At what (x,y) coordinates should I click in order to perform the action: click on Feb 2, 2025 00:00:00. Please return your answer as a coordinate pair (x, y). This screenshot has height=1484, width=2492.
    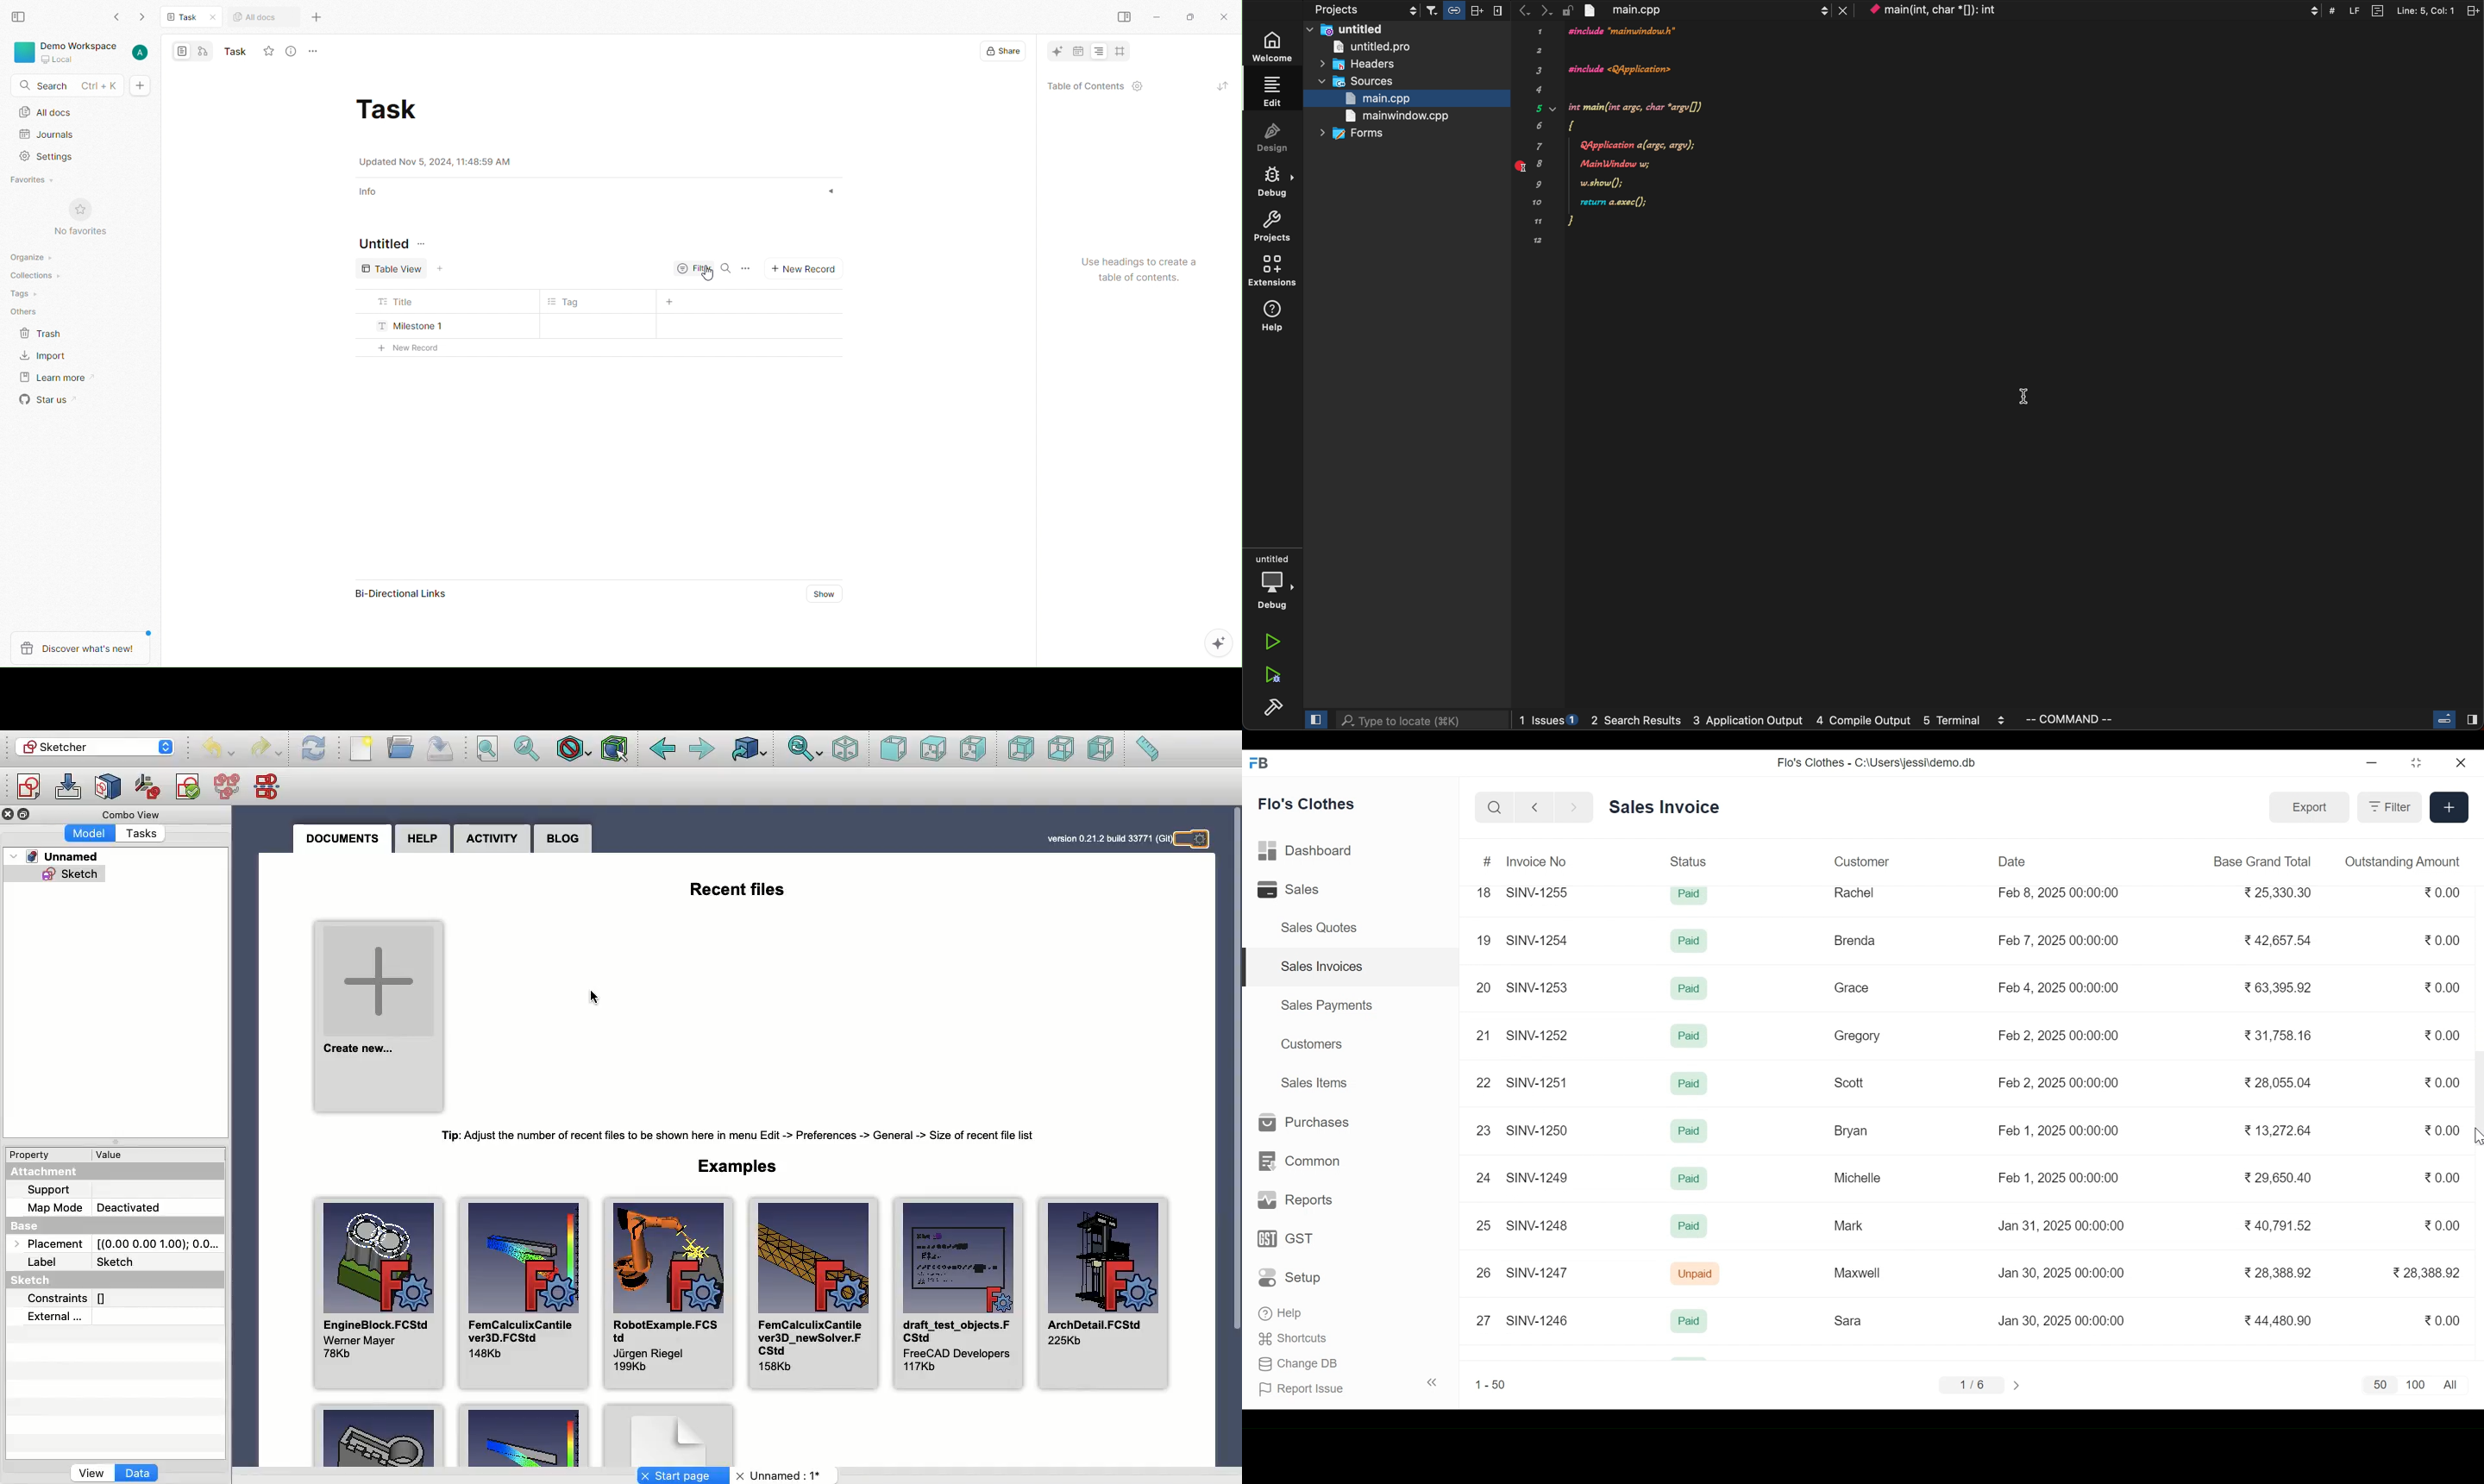
    Looking at the image, I should click on (2058, 1082).